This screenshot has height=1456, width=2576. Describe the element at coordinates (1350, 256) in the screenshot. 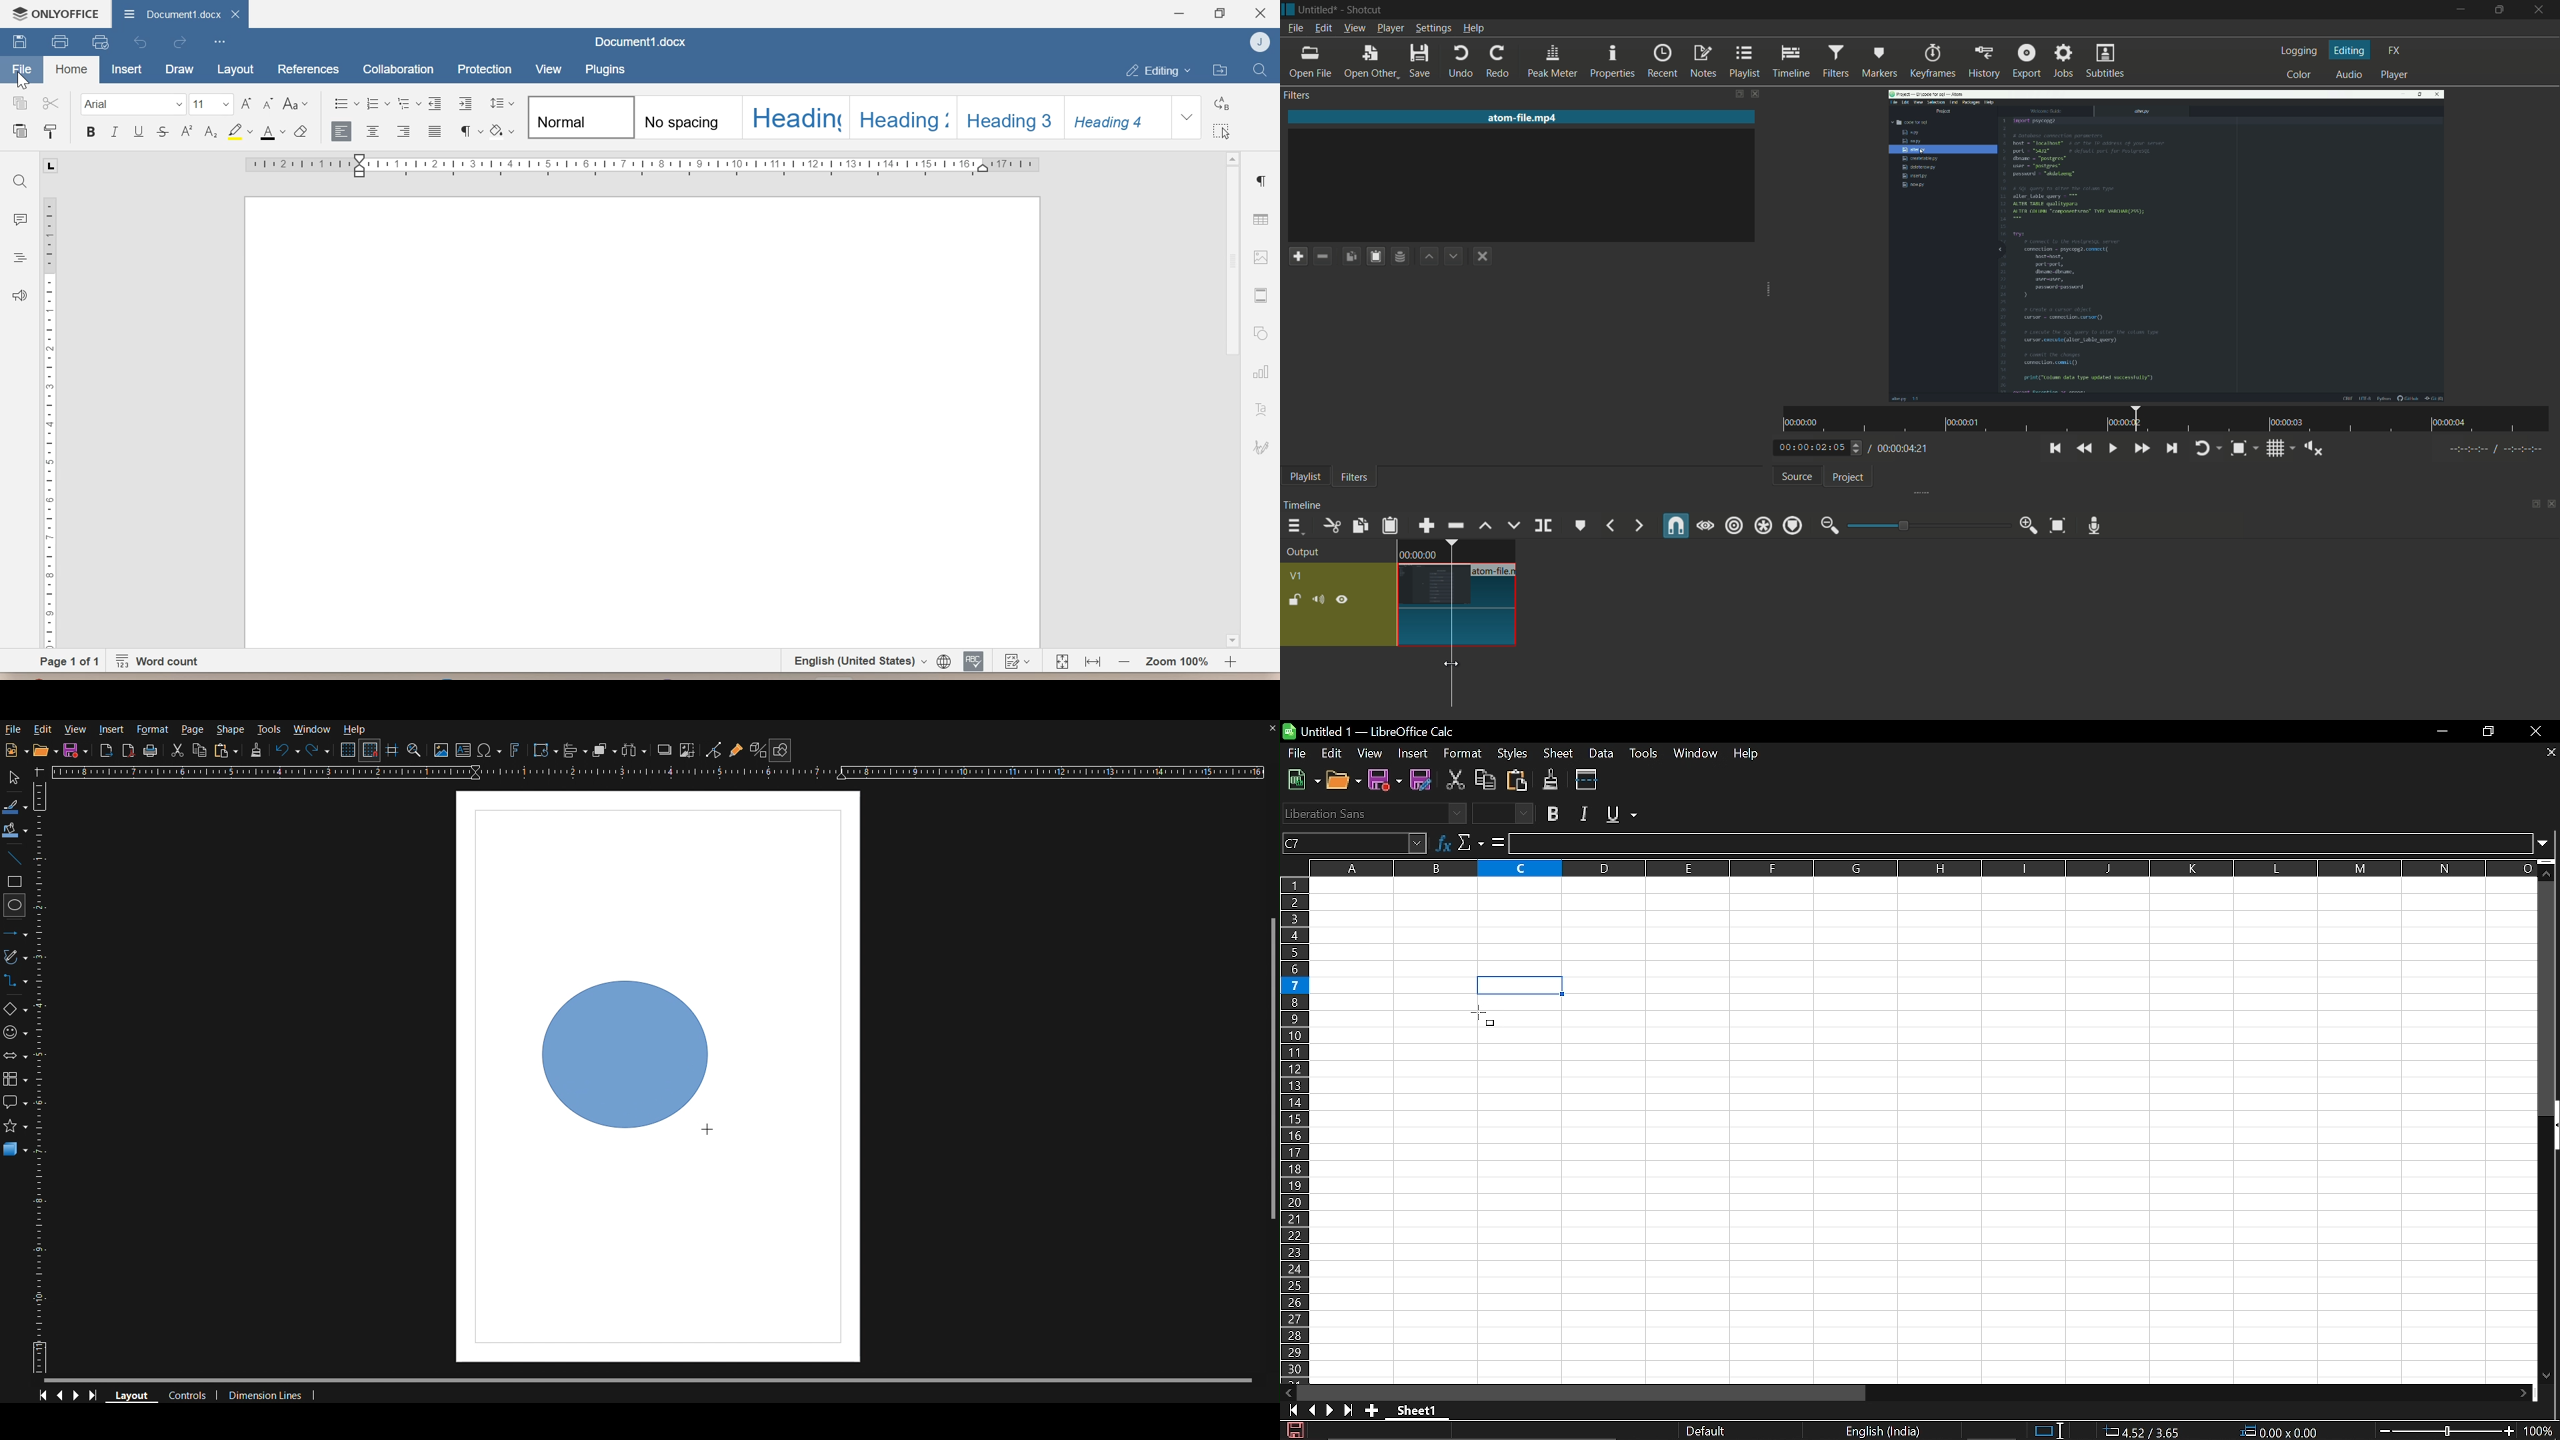

I see `copy checked filters` at that location.